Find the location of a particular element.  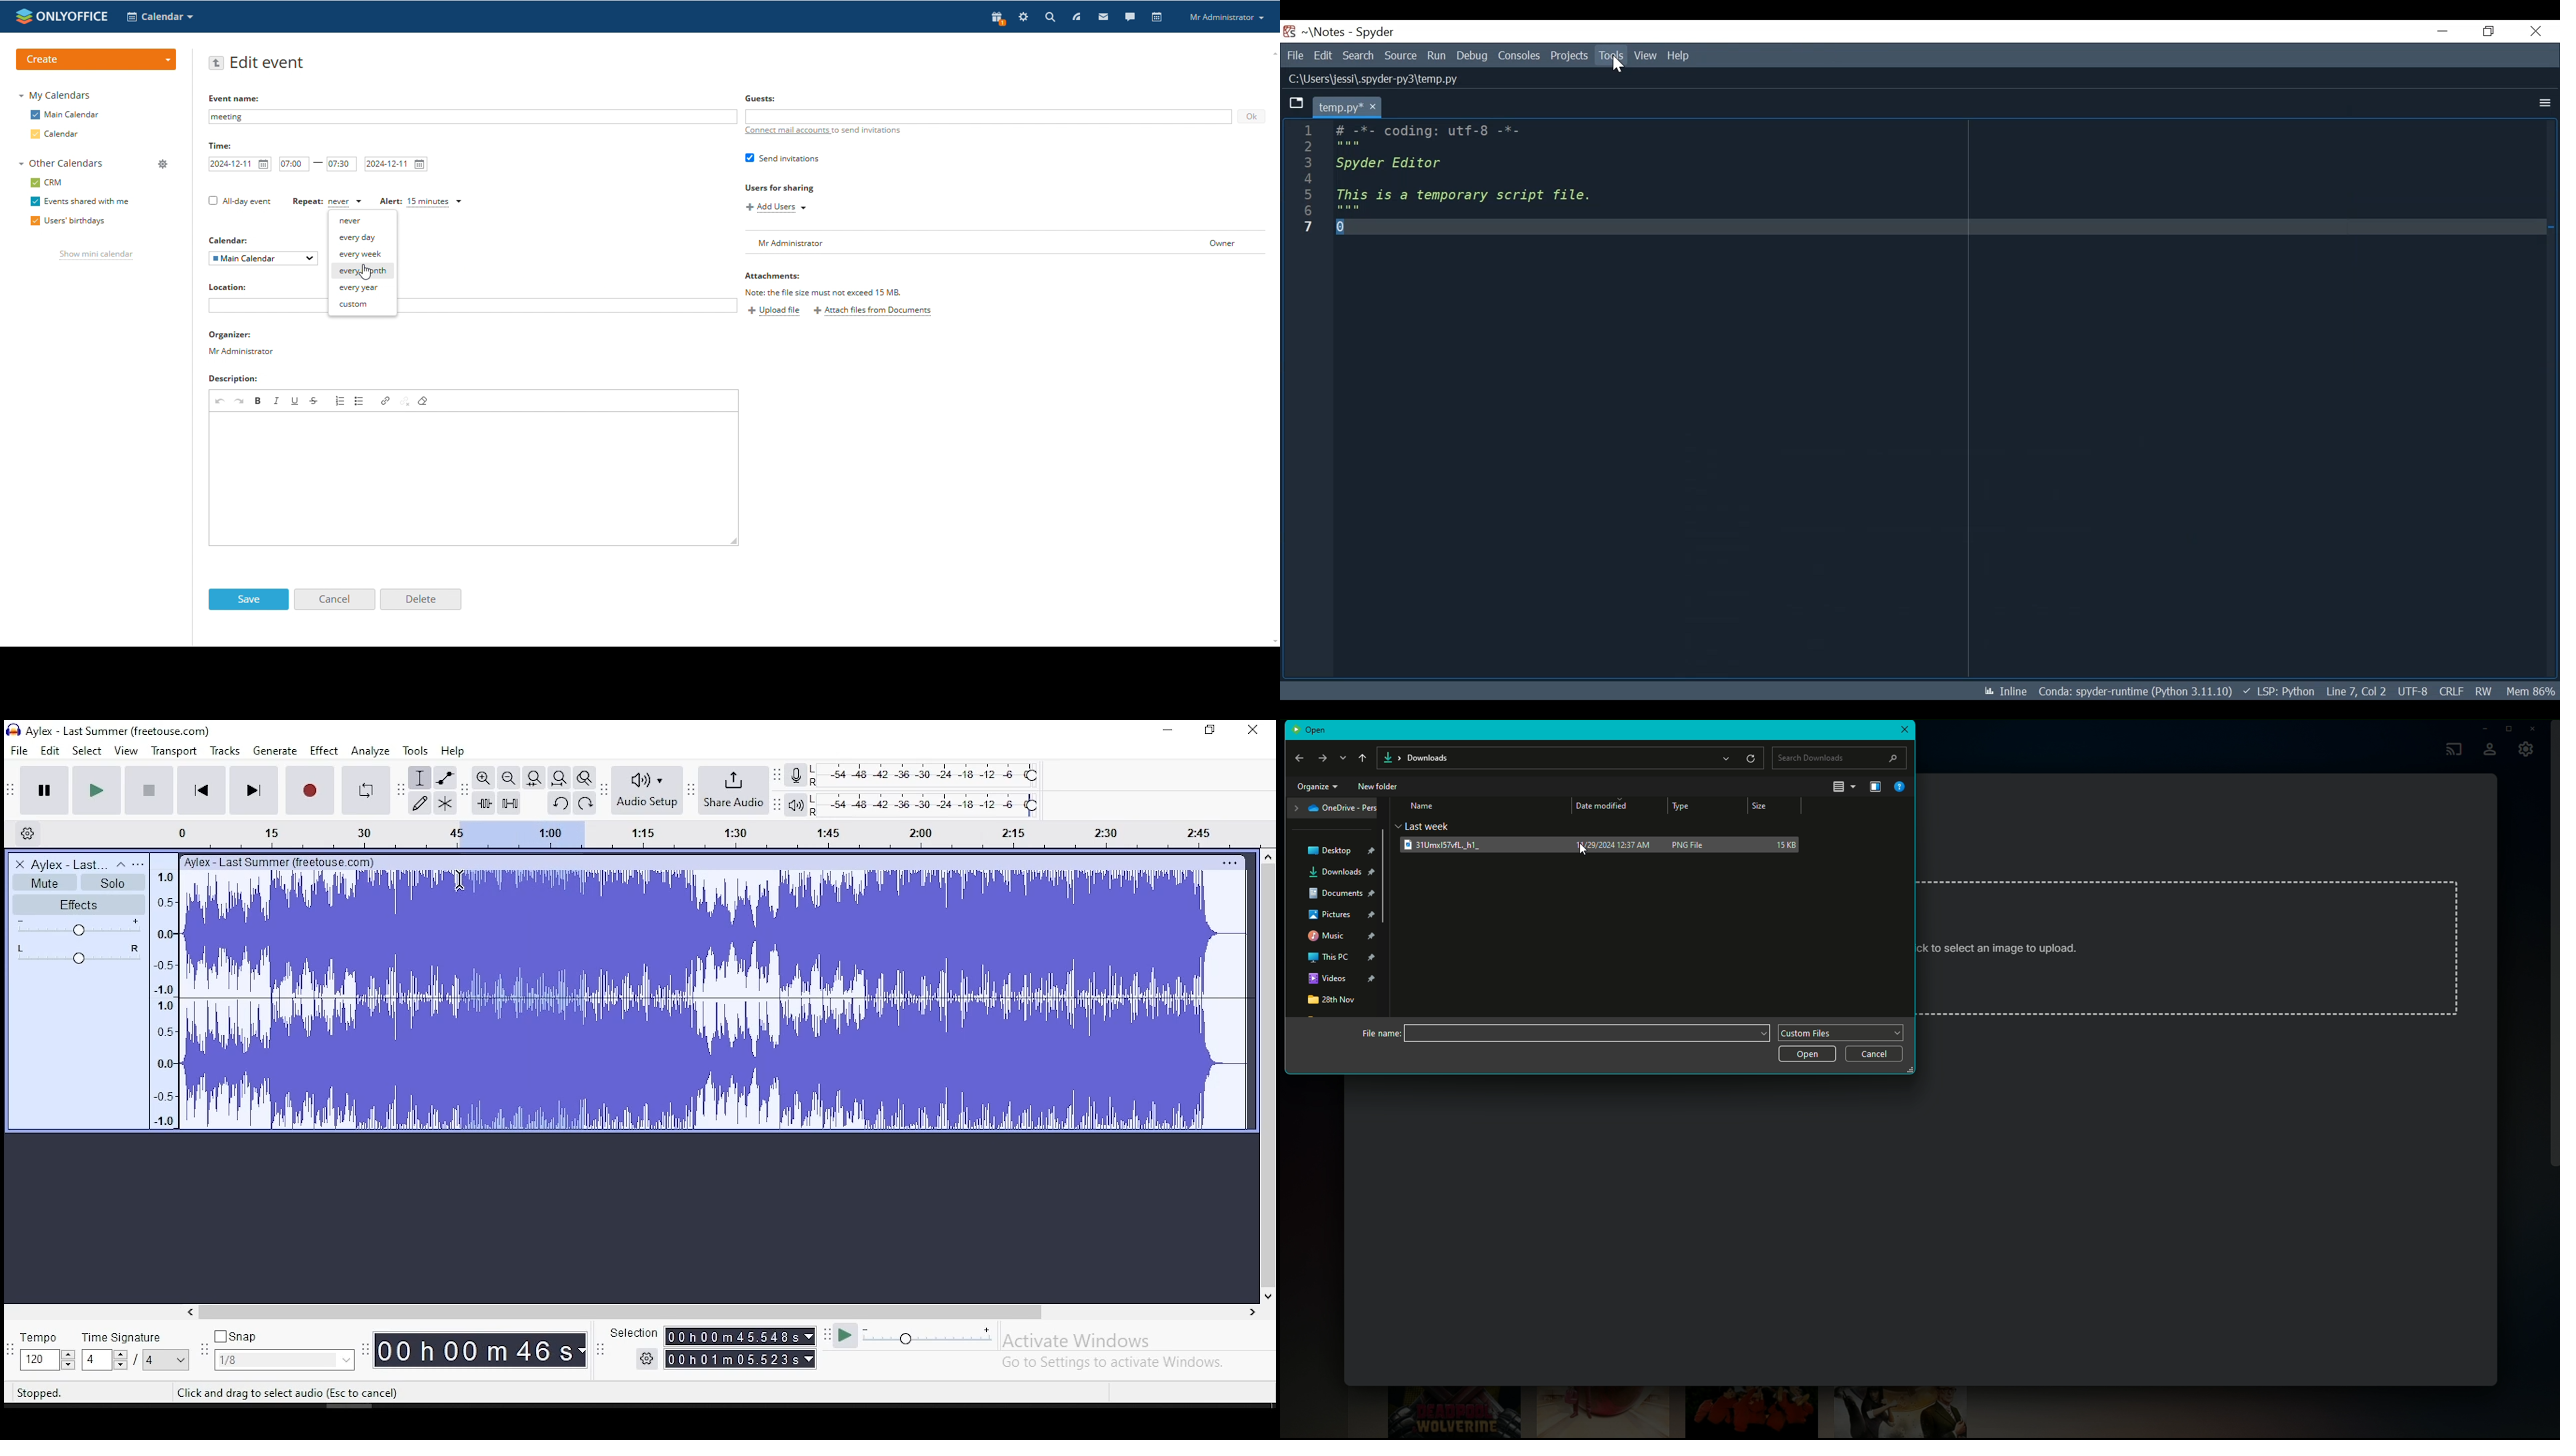

Notes is located at coordinates (1321, 32).